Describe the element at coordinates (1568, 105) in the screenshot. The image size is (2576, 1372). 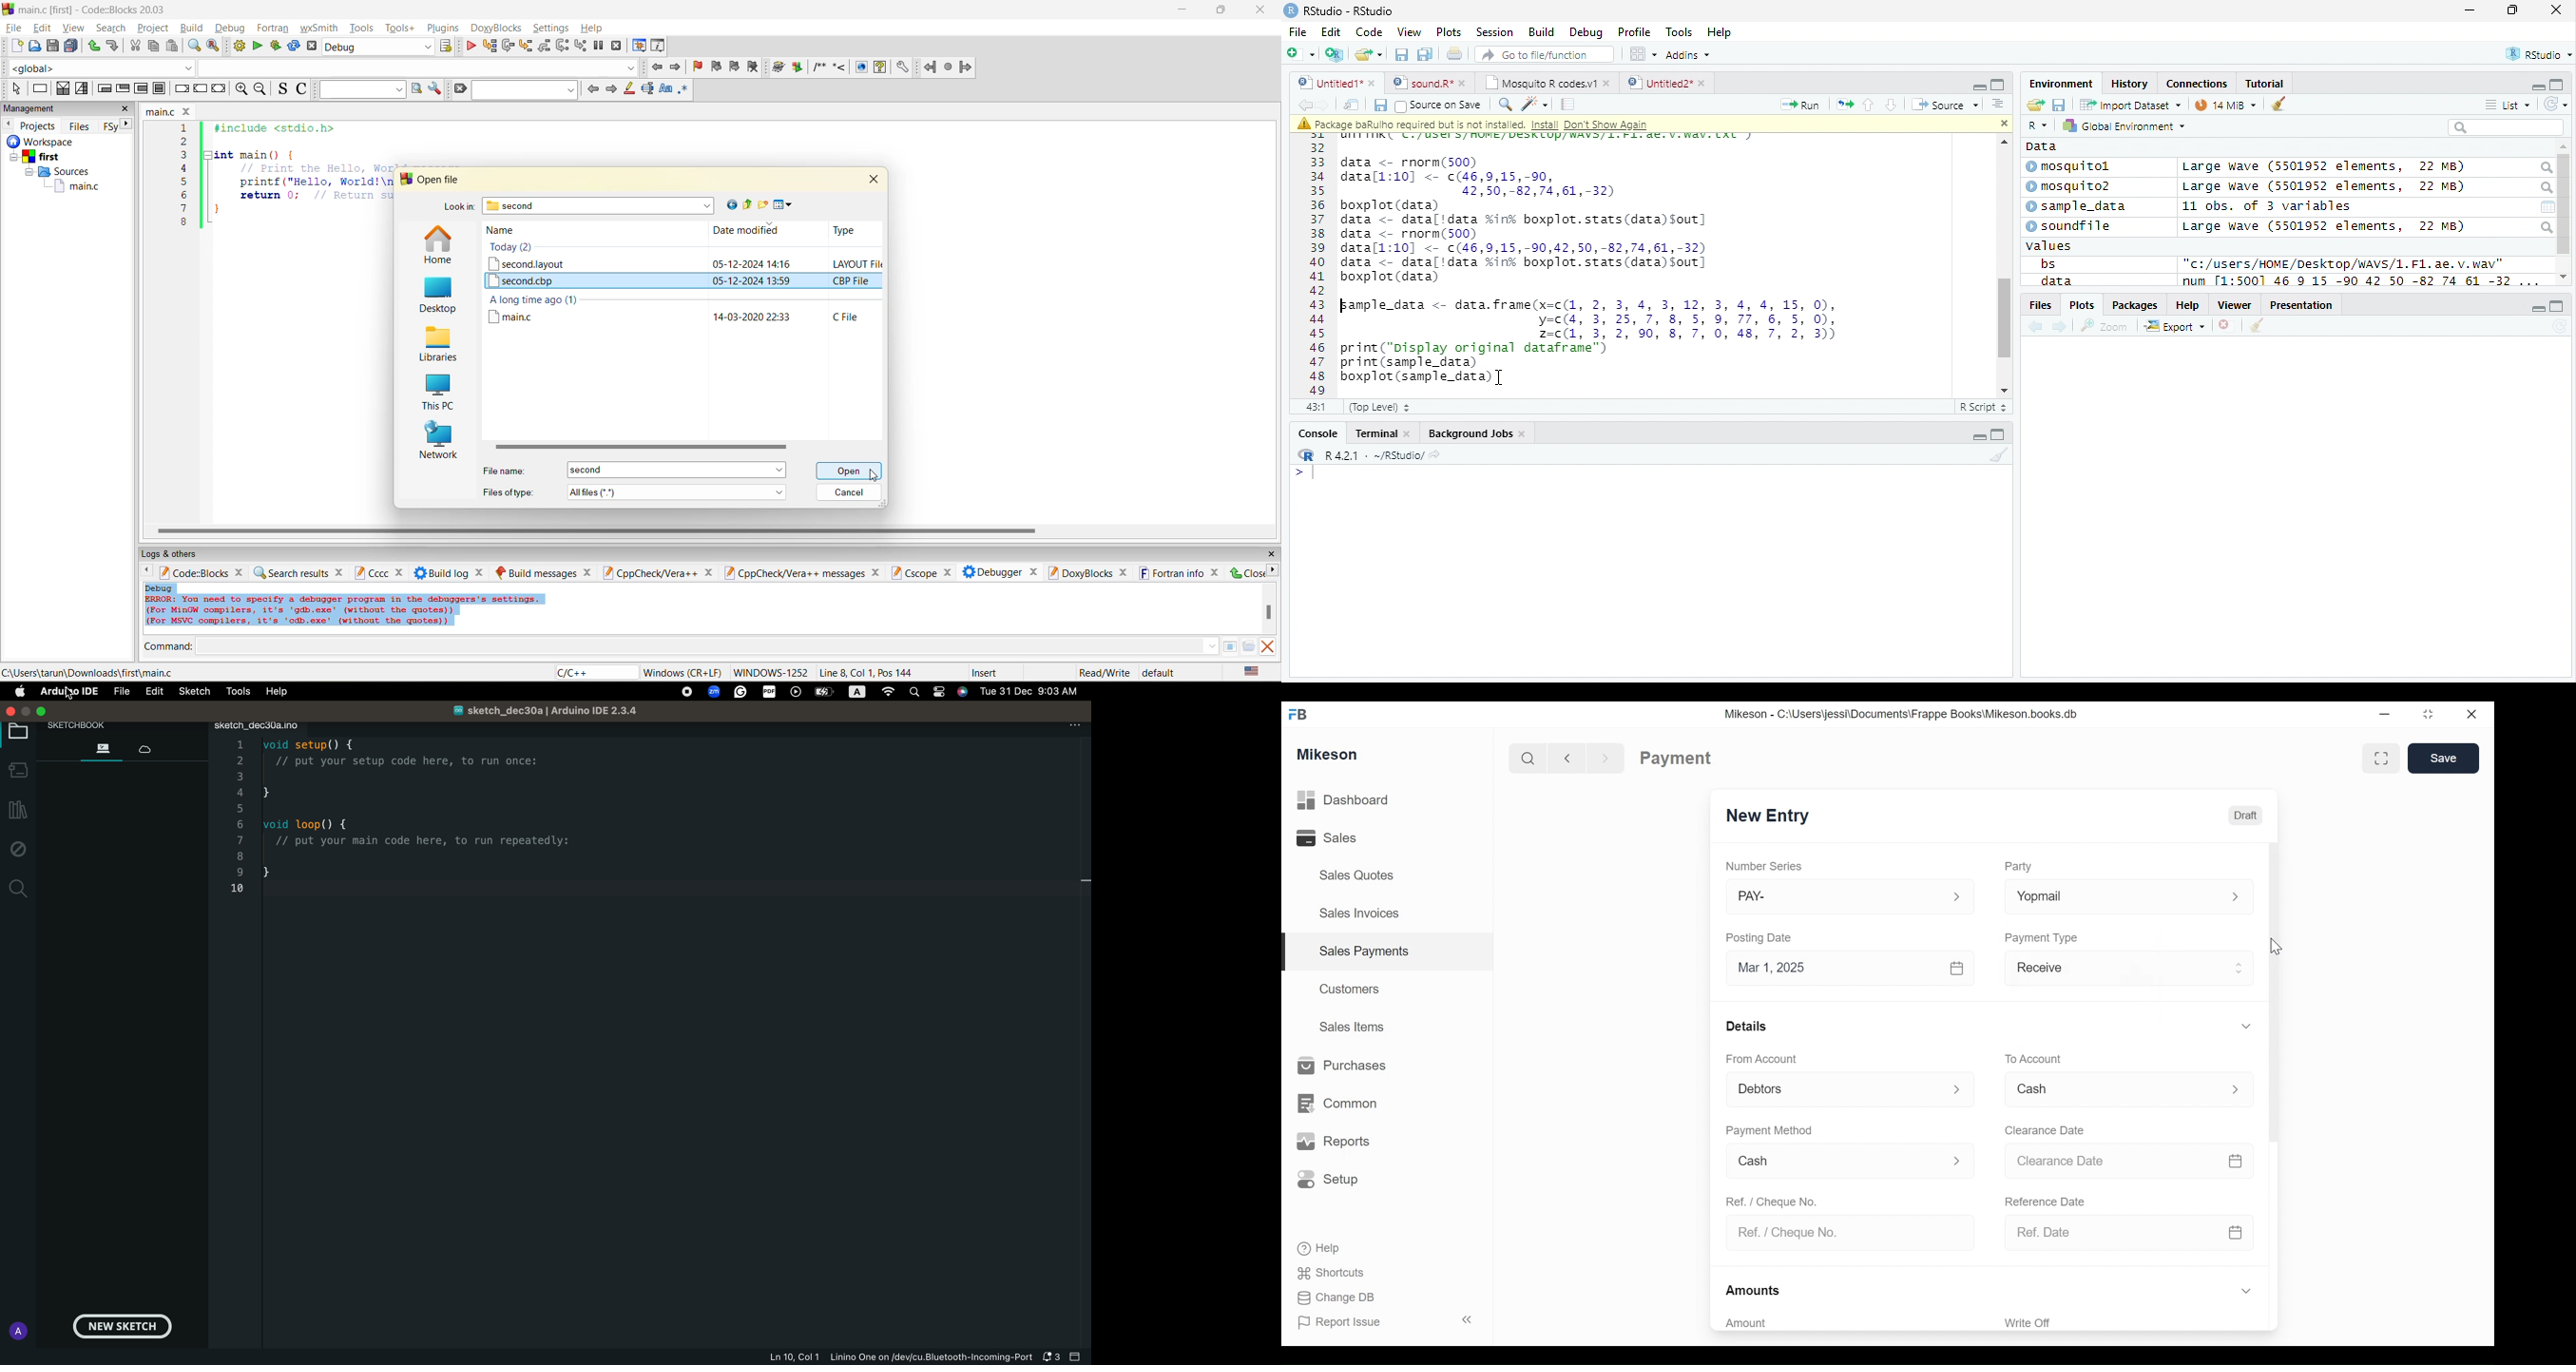
I see `Compile report` at that location.